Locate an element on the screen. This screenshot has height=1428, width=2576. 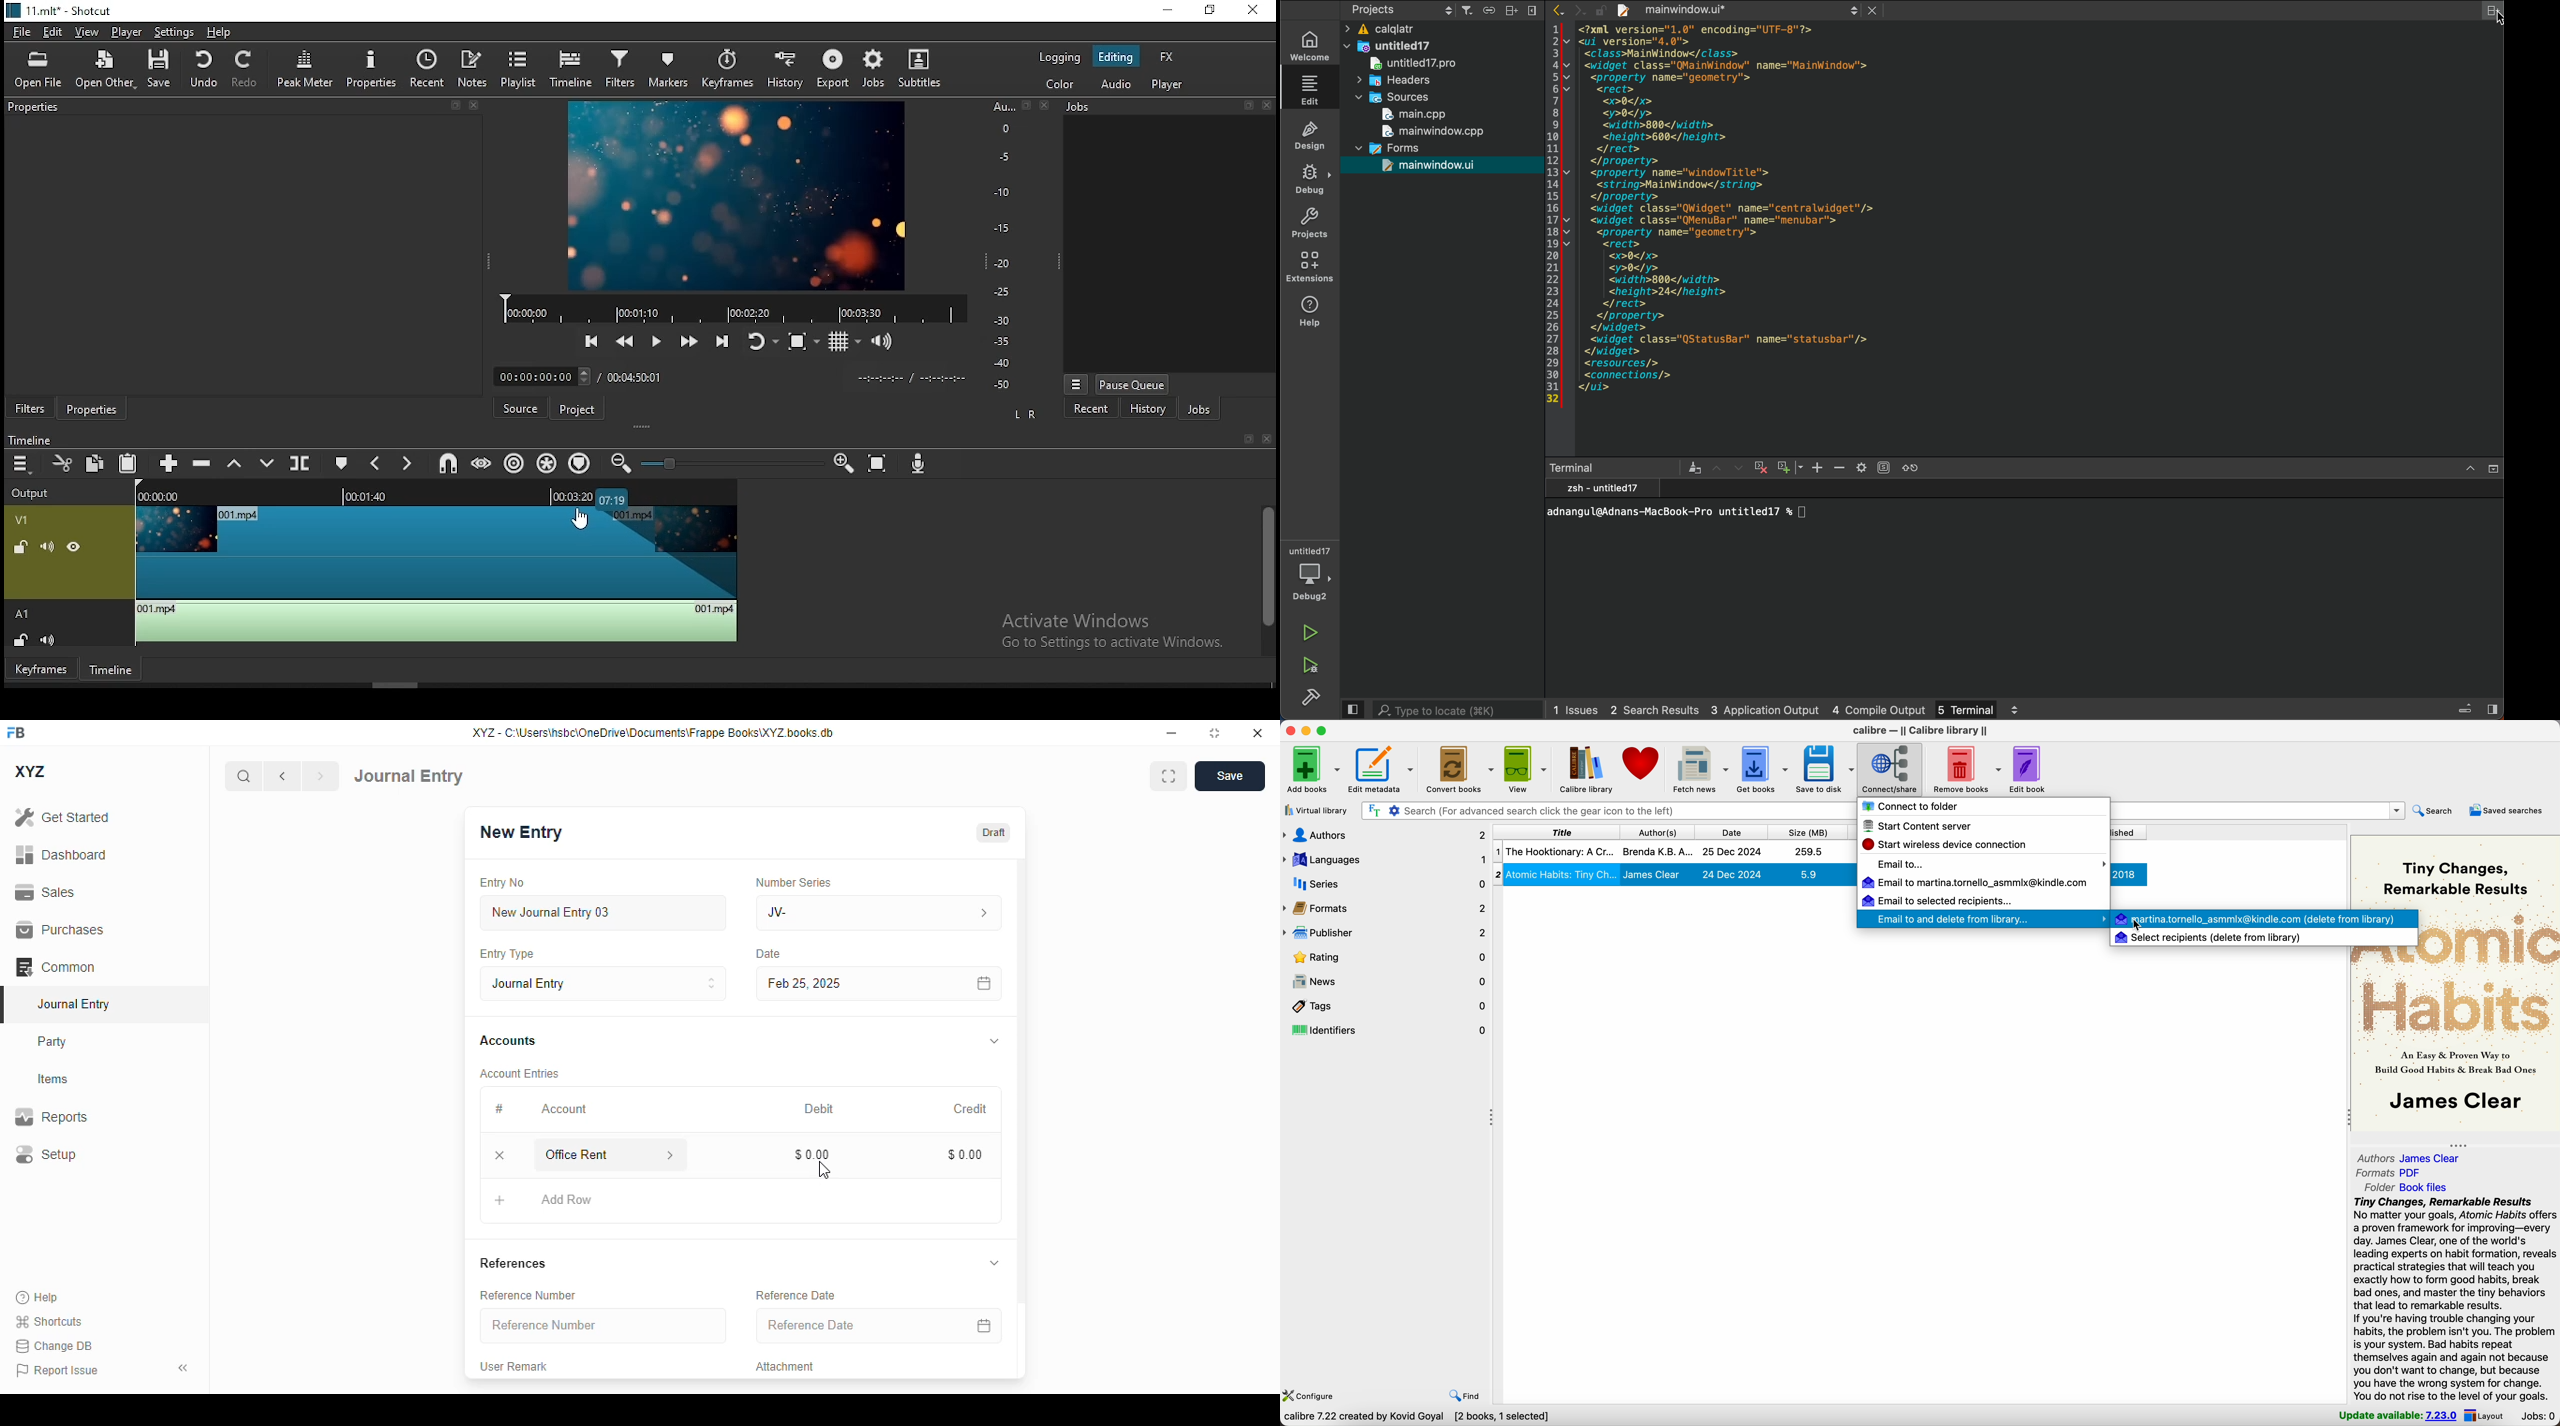
account entries is located at coordinates (519, 1073).